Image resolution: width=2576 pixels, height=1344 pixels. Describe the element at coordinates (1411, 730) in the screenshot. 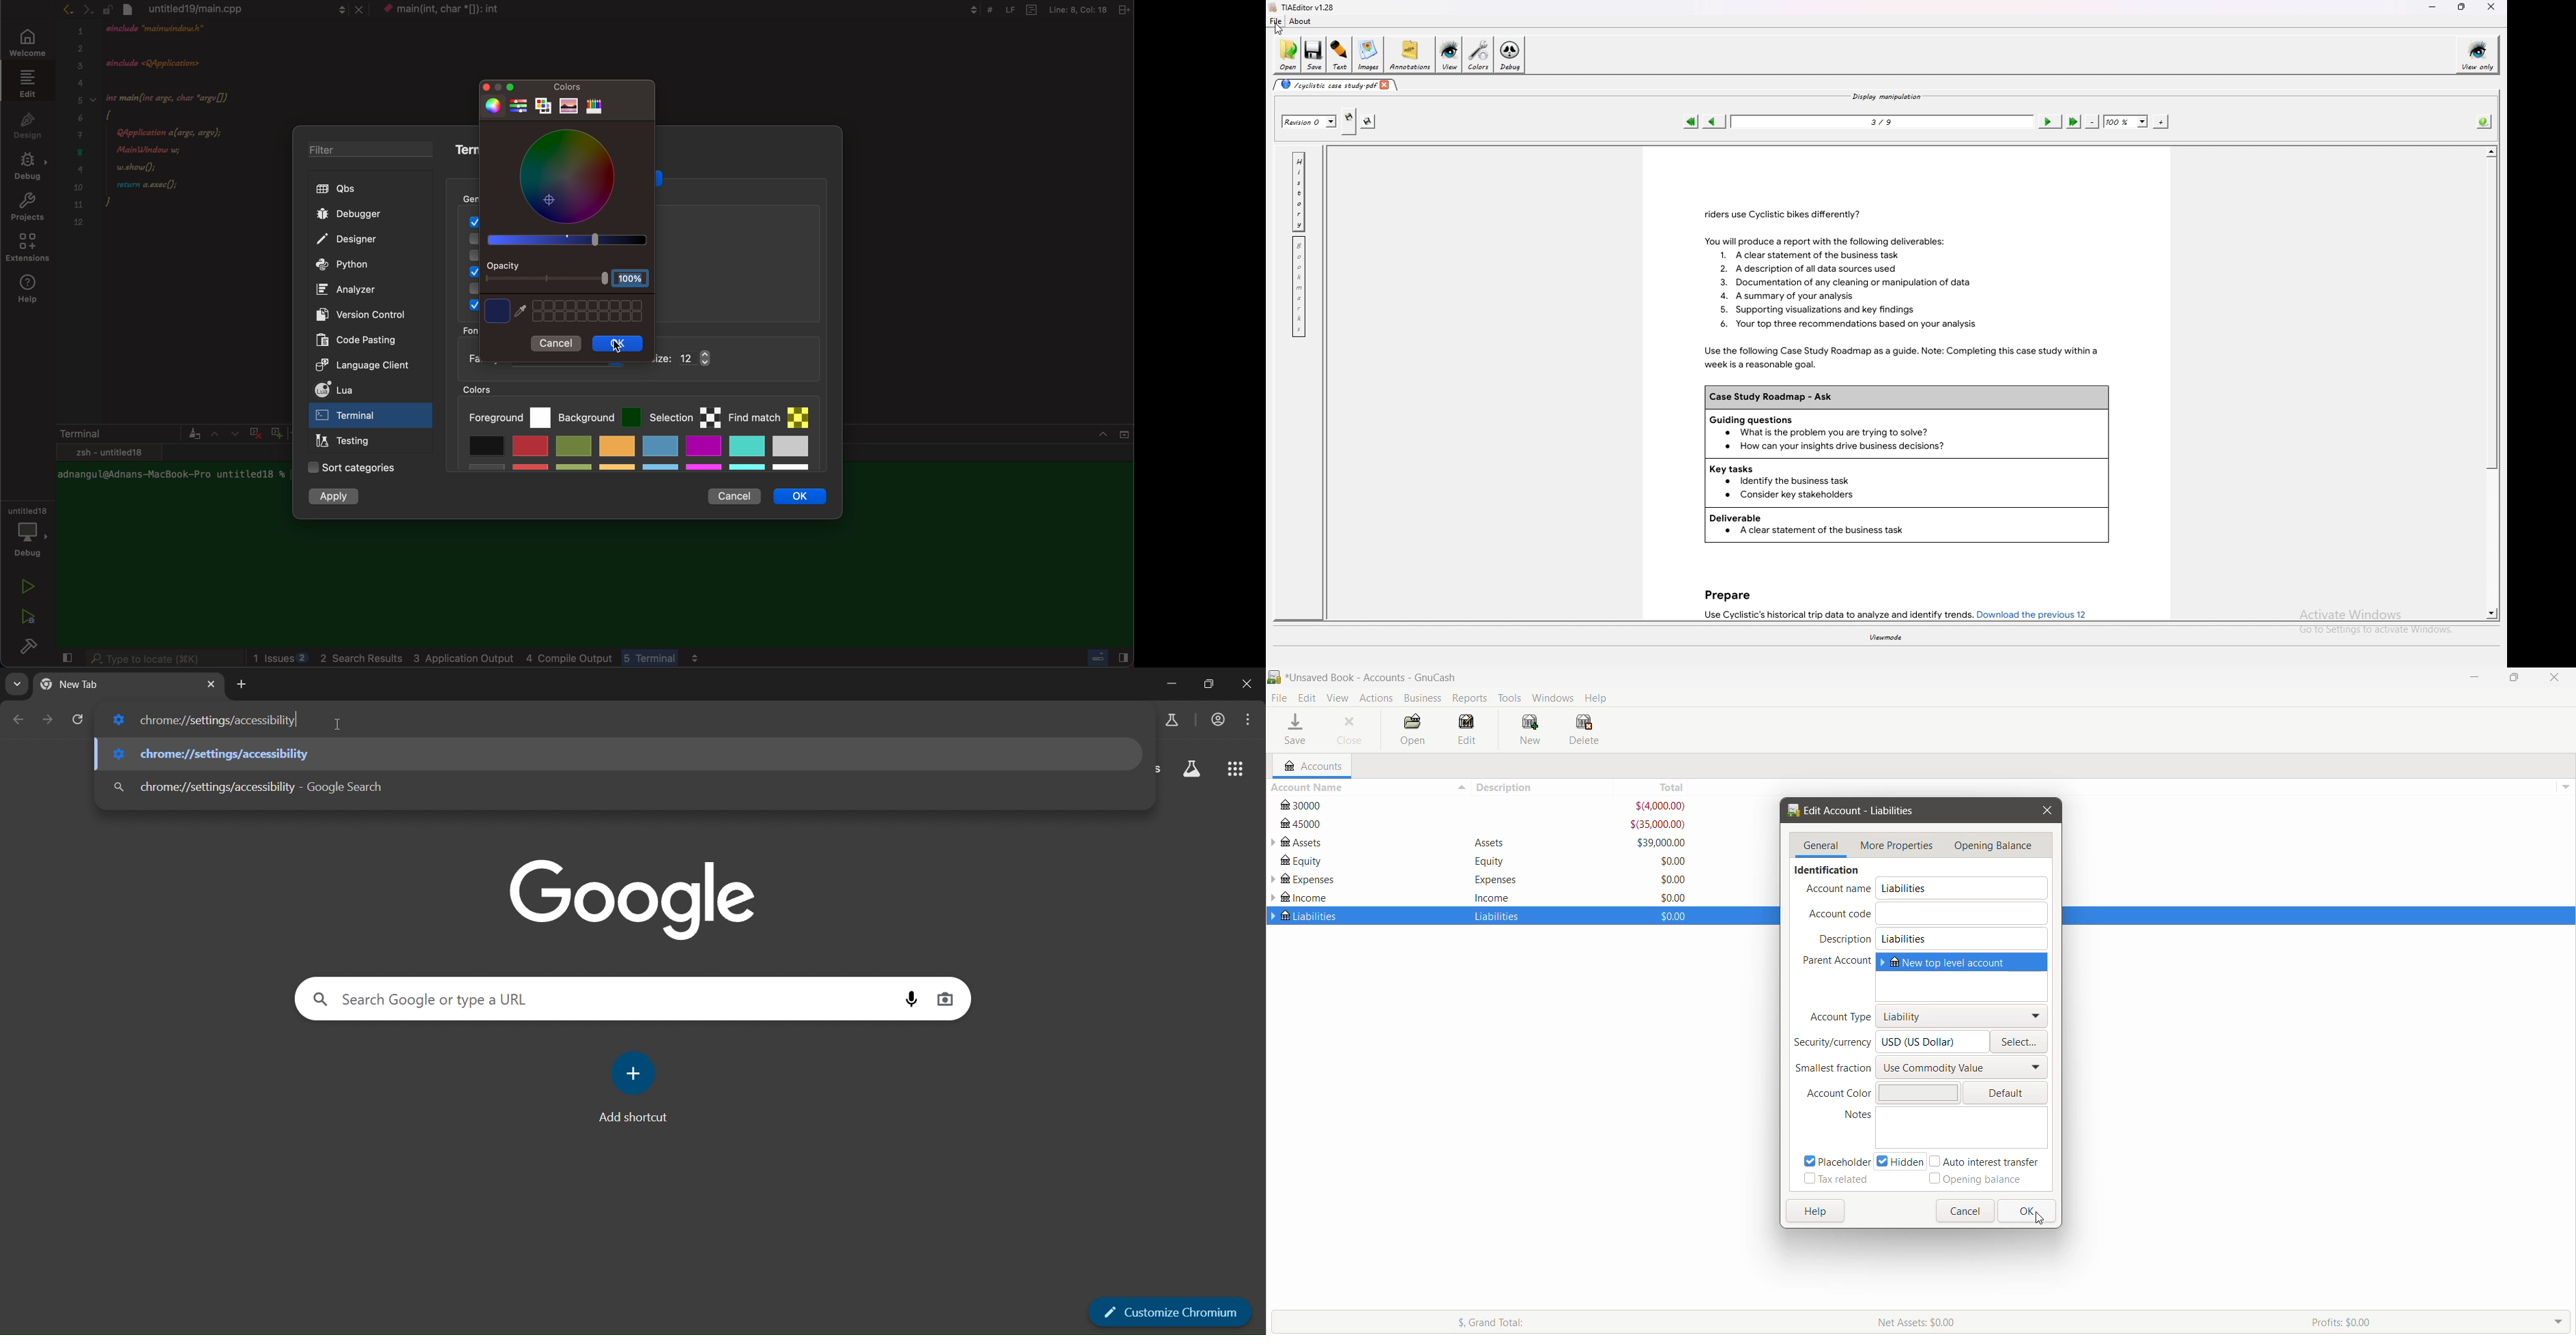

I see `Open` at that location.